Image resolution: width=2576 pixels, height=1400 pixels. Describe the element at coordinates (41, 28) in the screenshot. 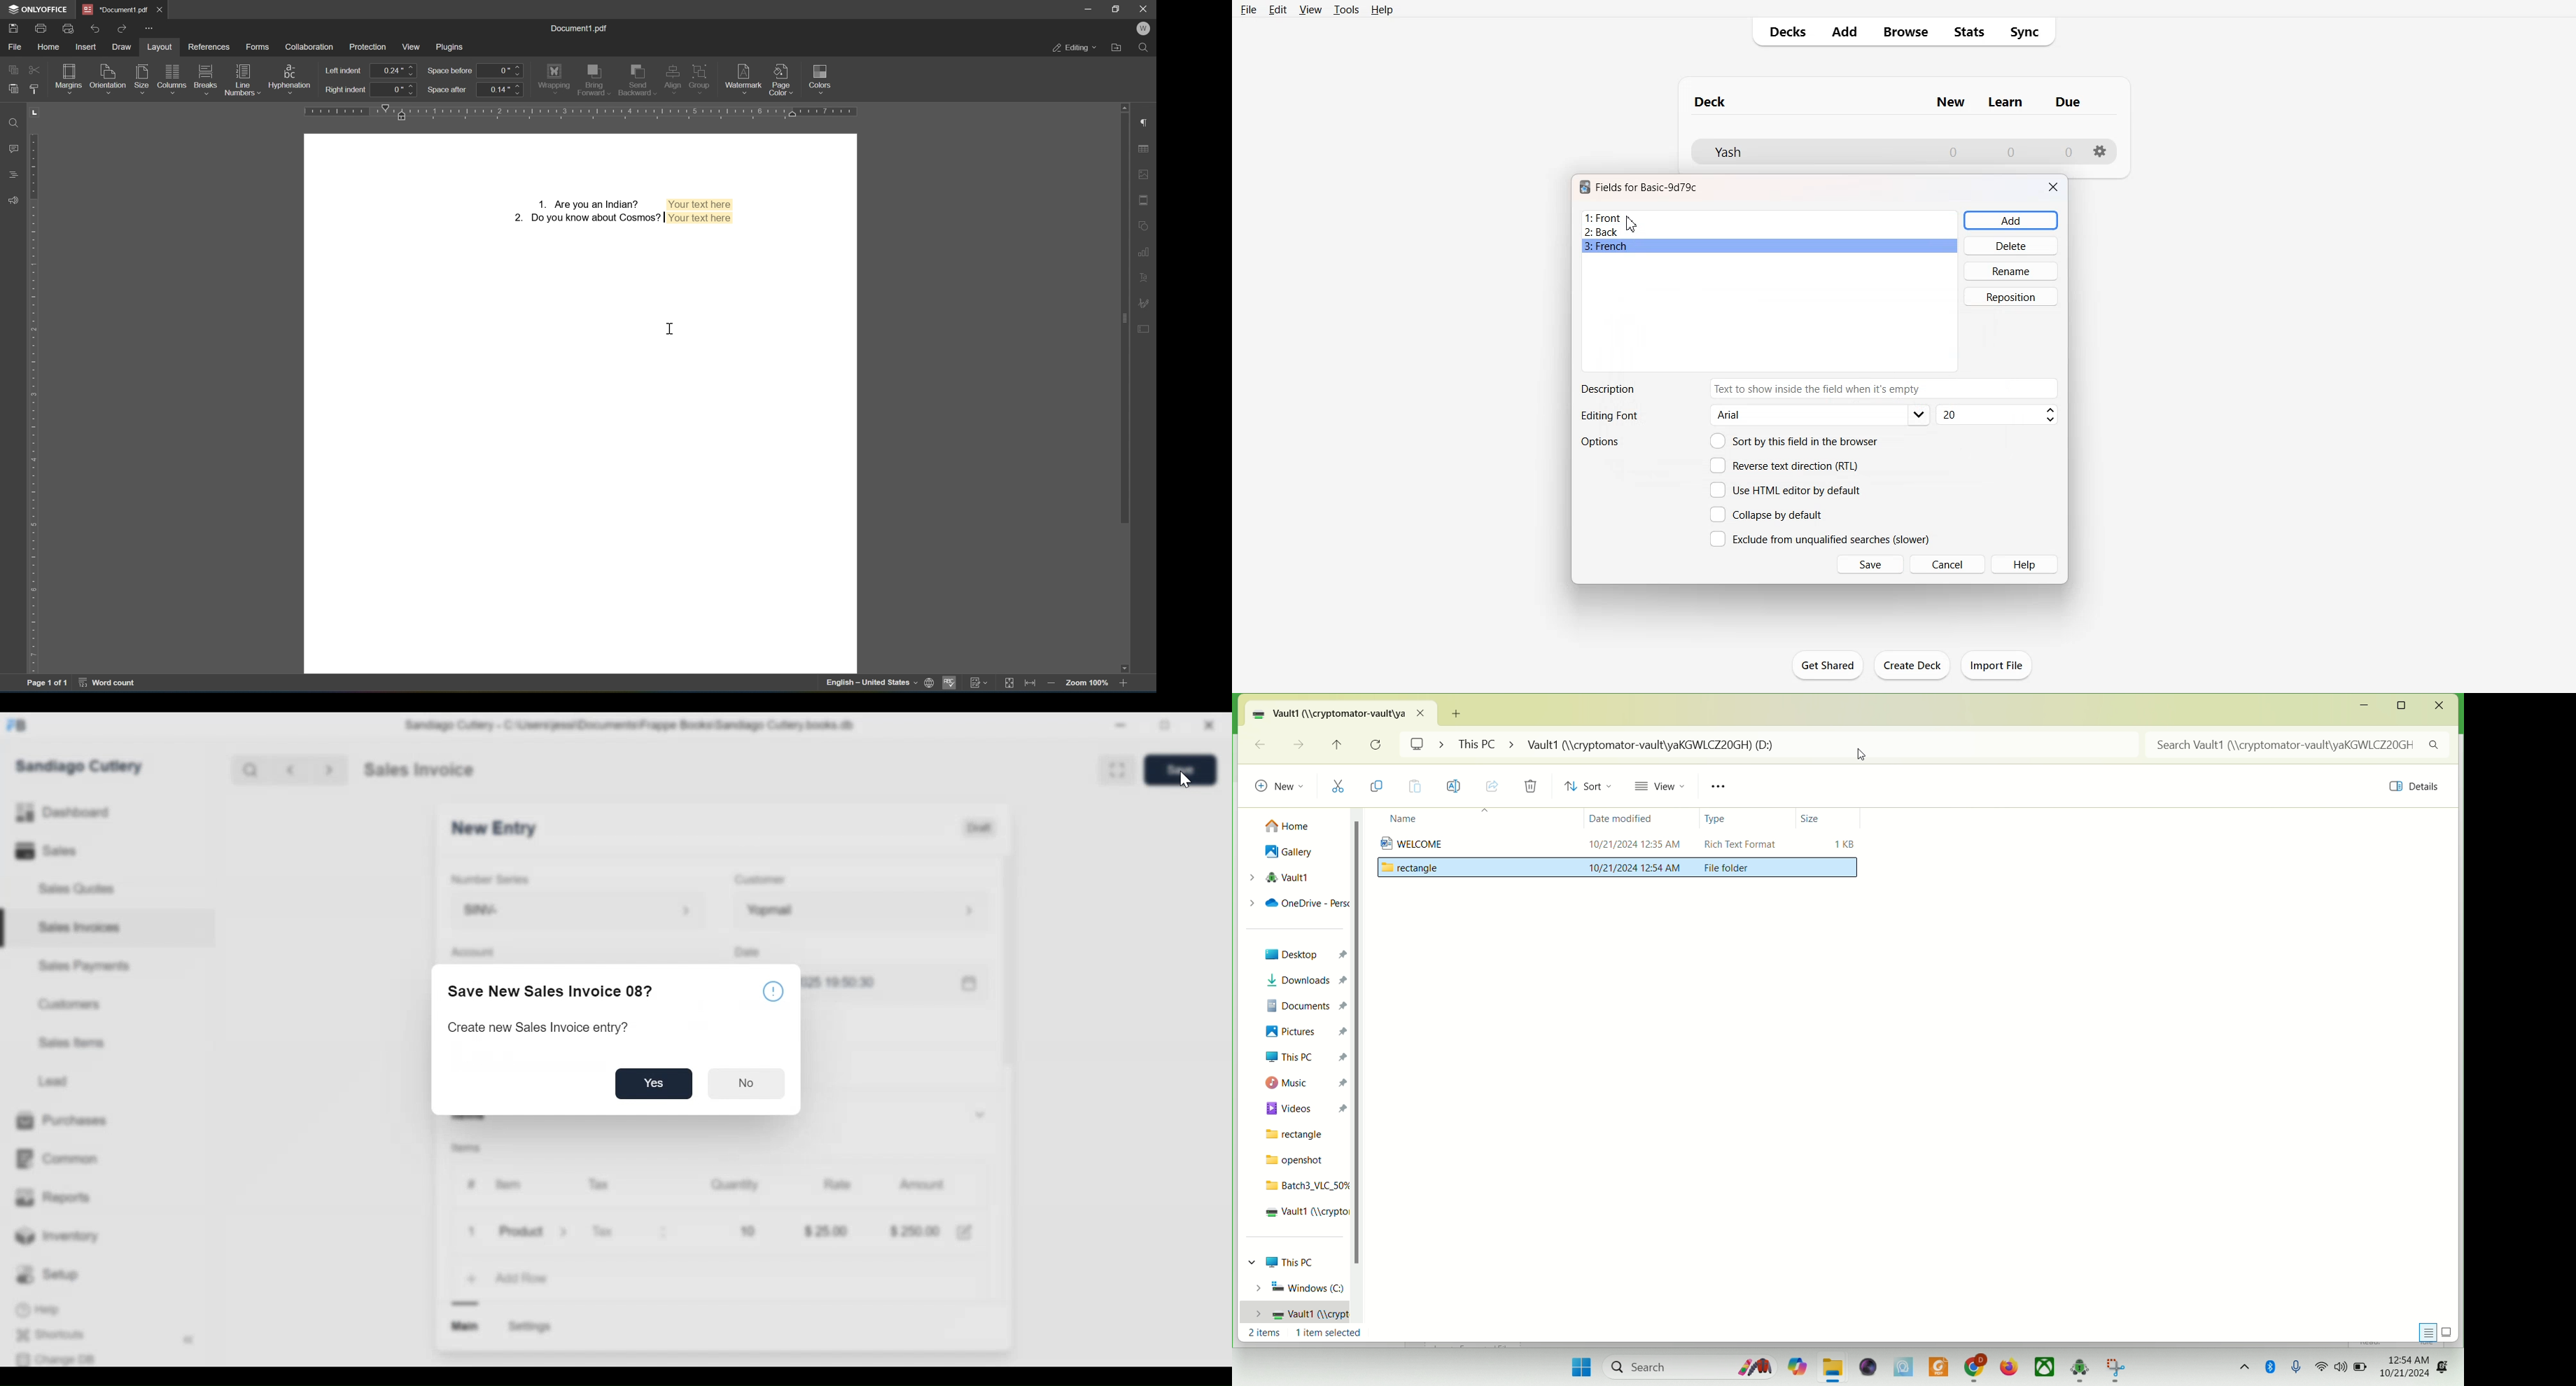

I see `print` at that location.